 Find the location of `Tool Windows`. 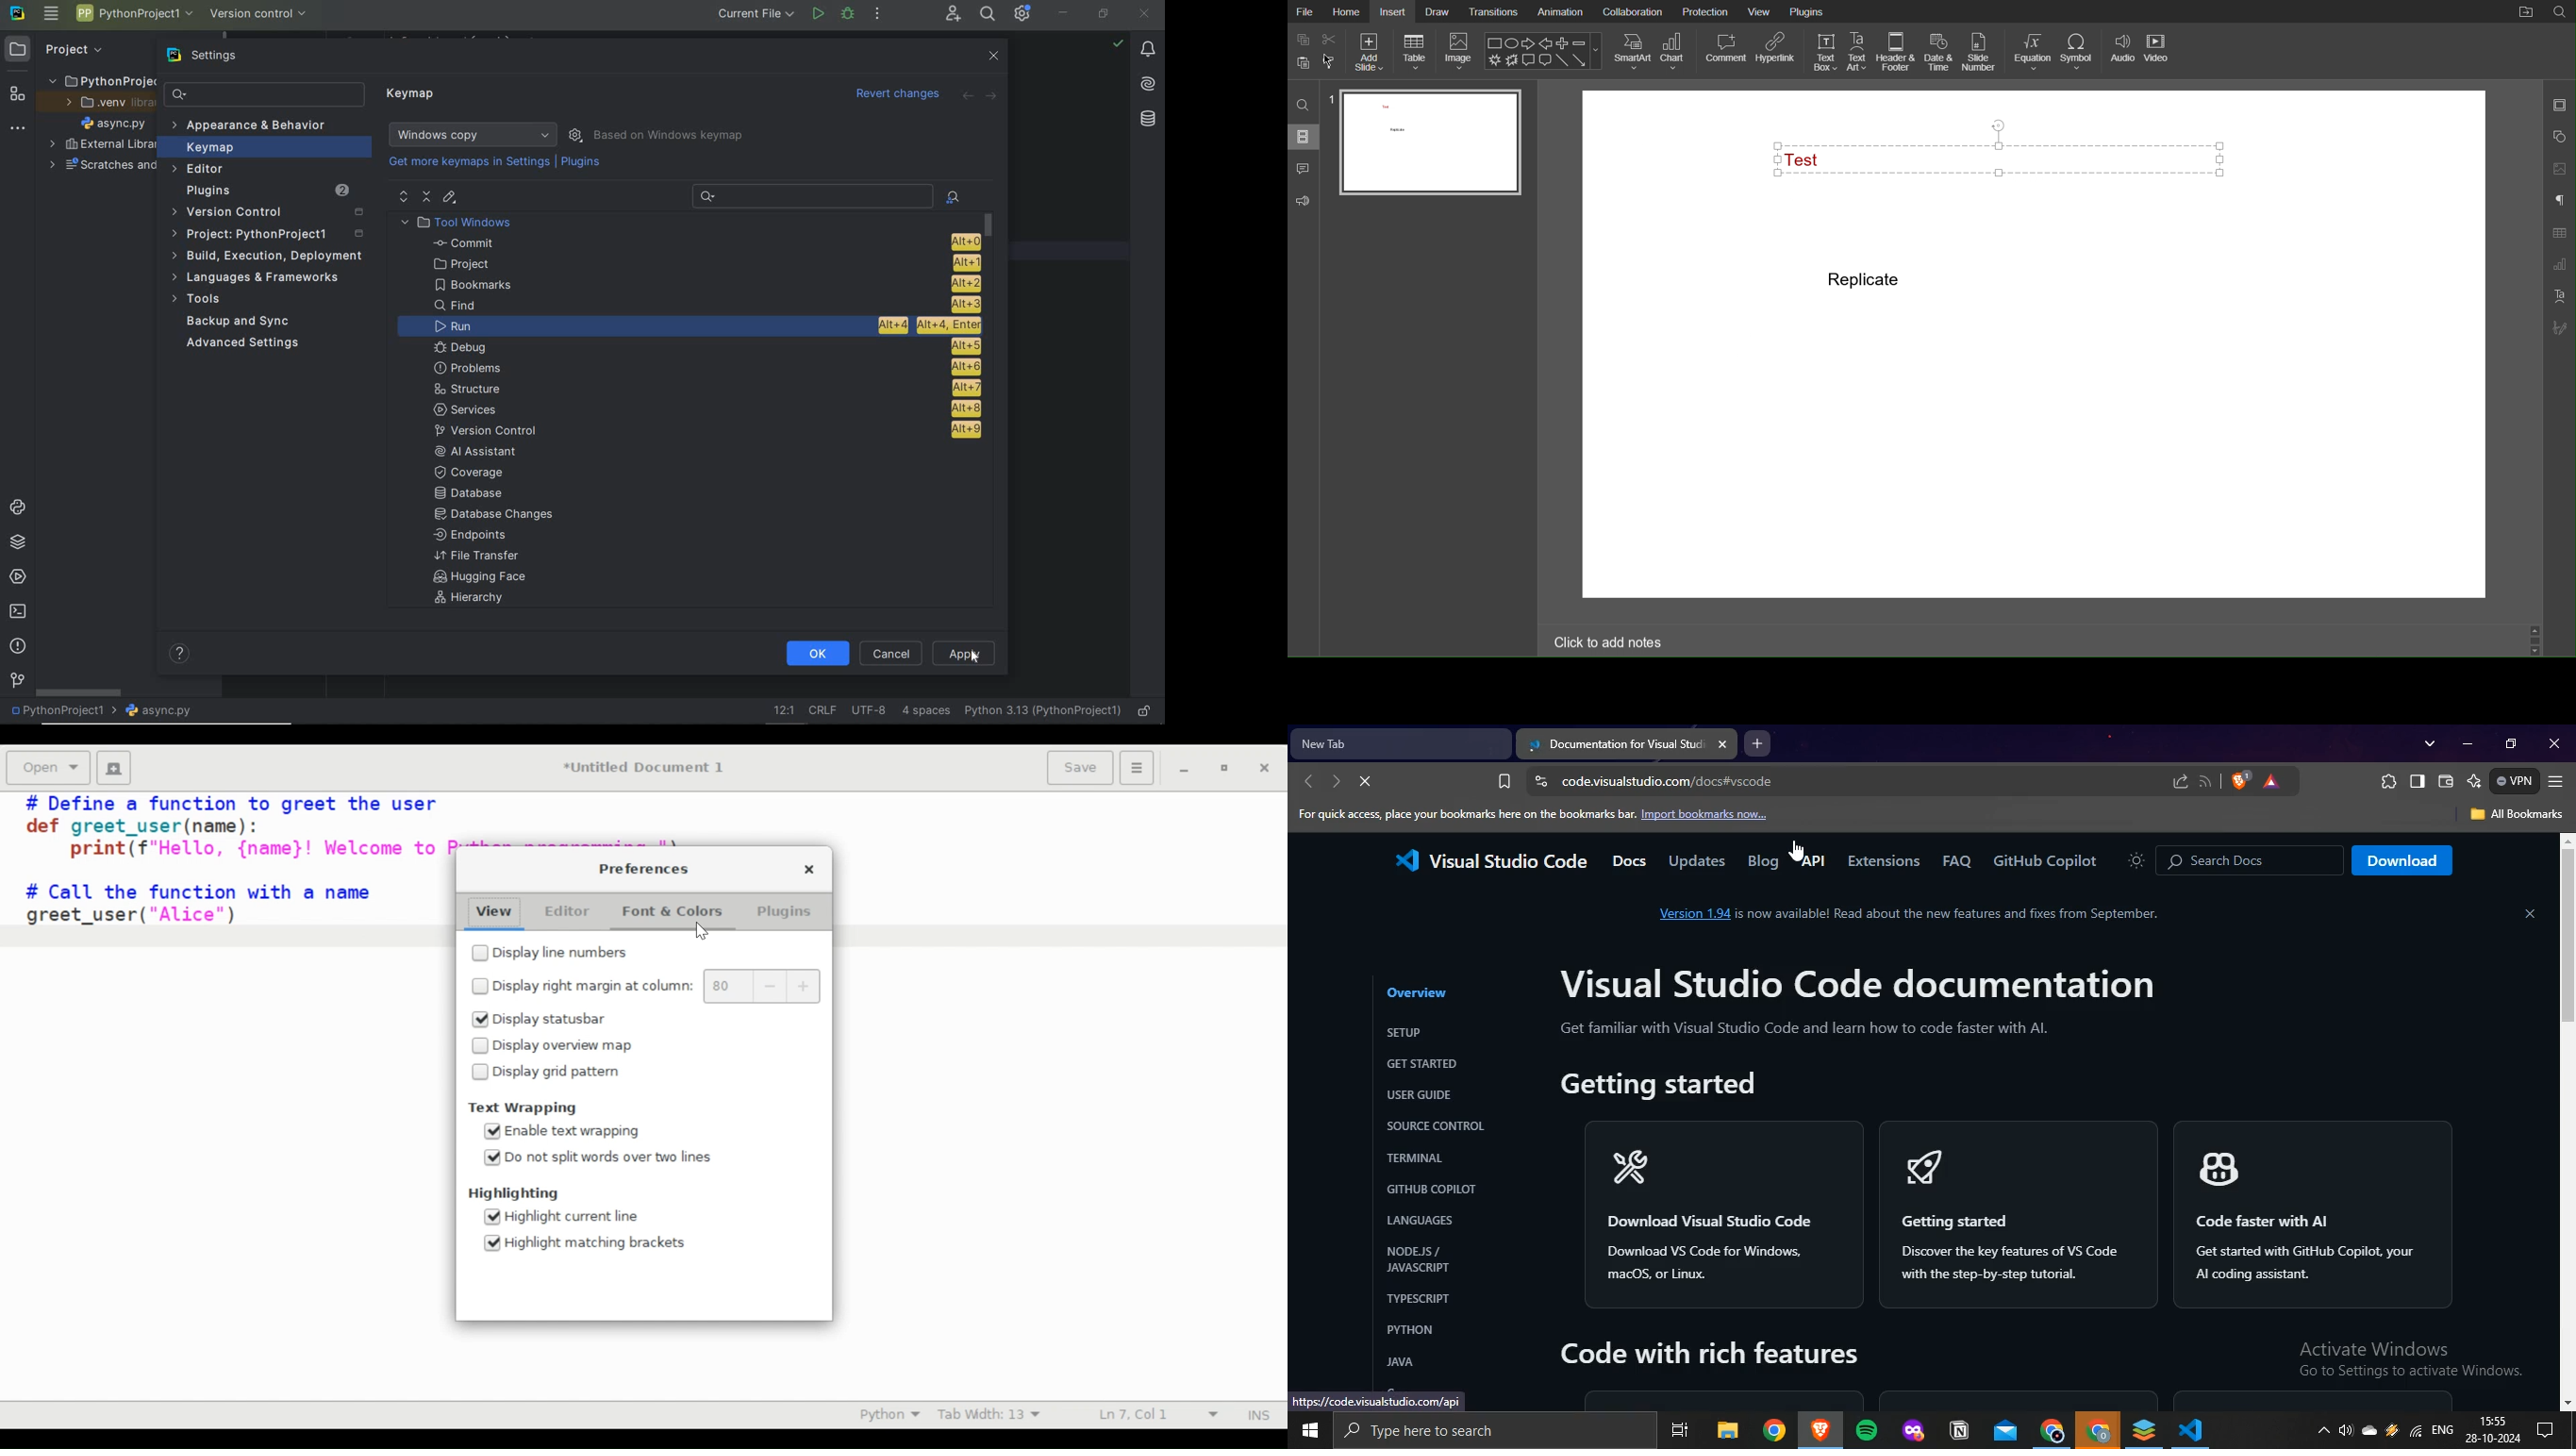

Tool Windows is located at coordinates (462, 222).